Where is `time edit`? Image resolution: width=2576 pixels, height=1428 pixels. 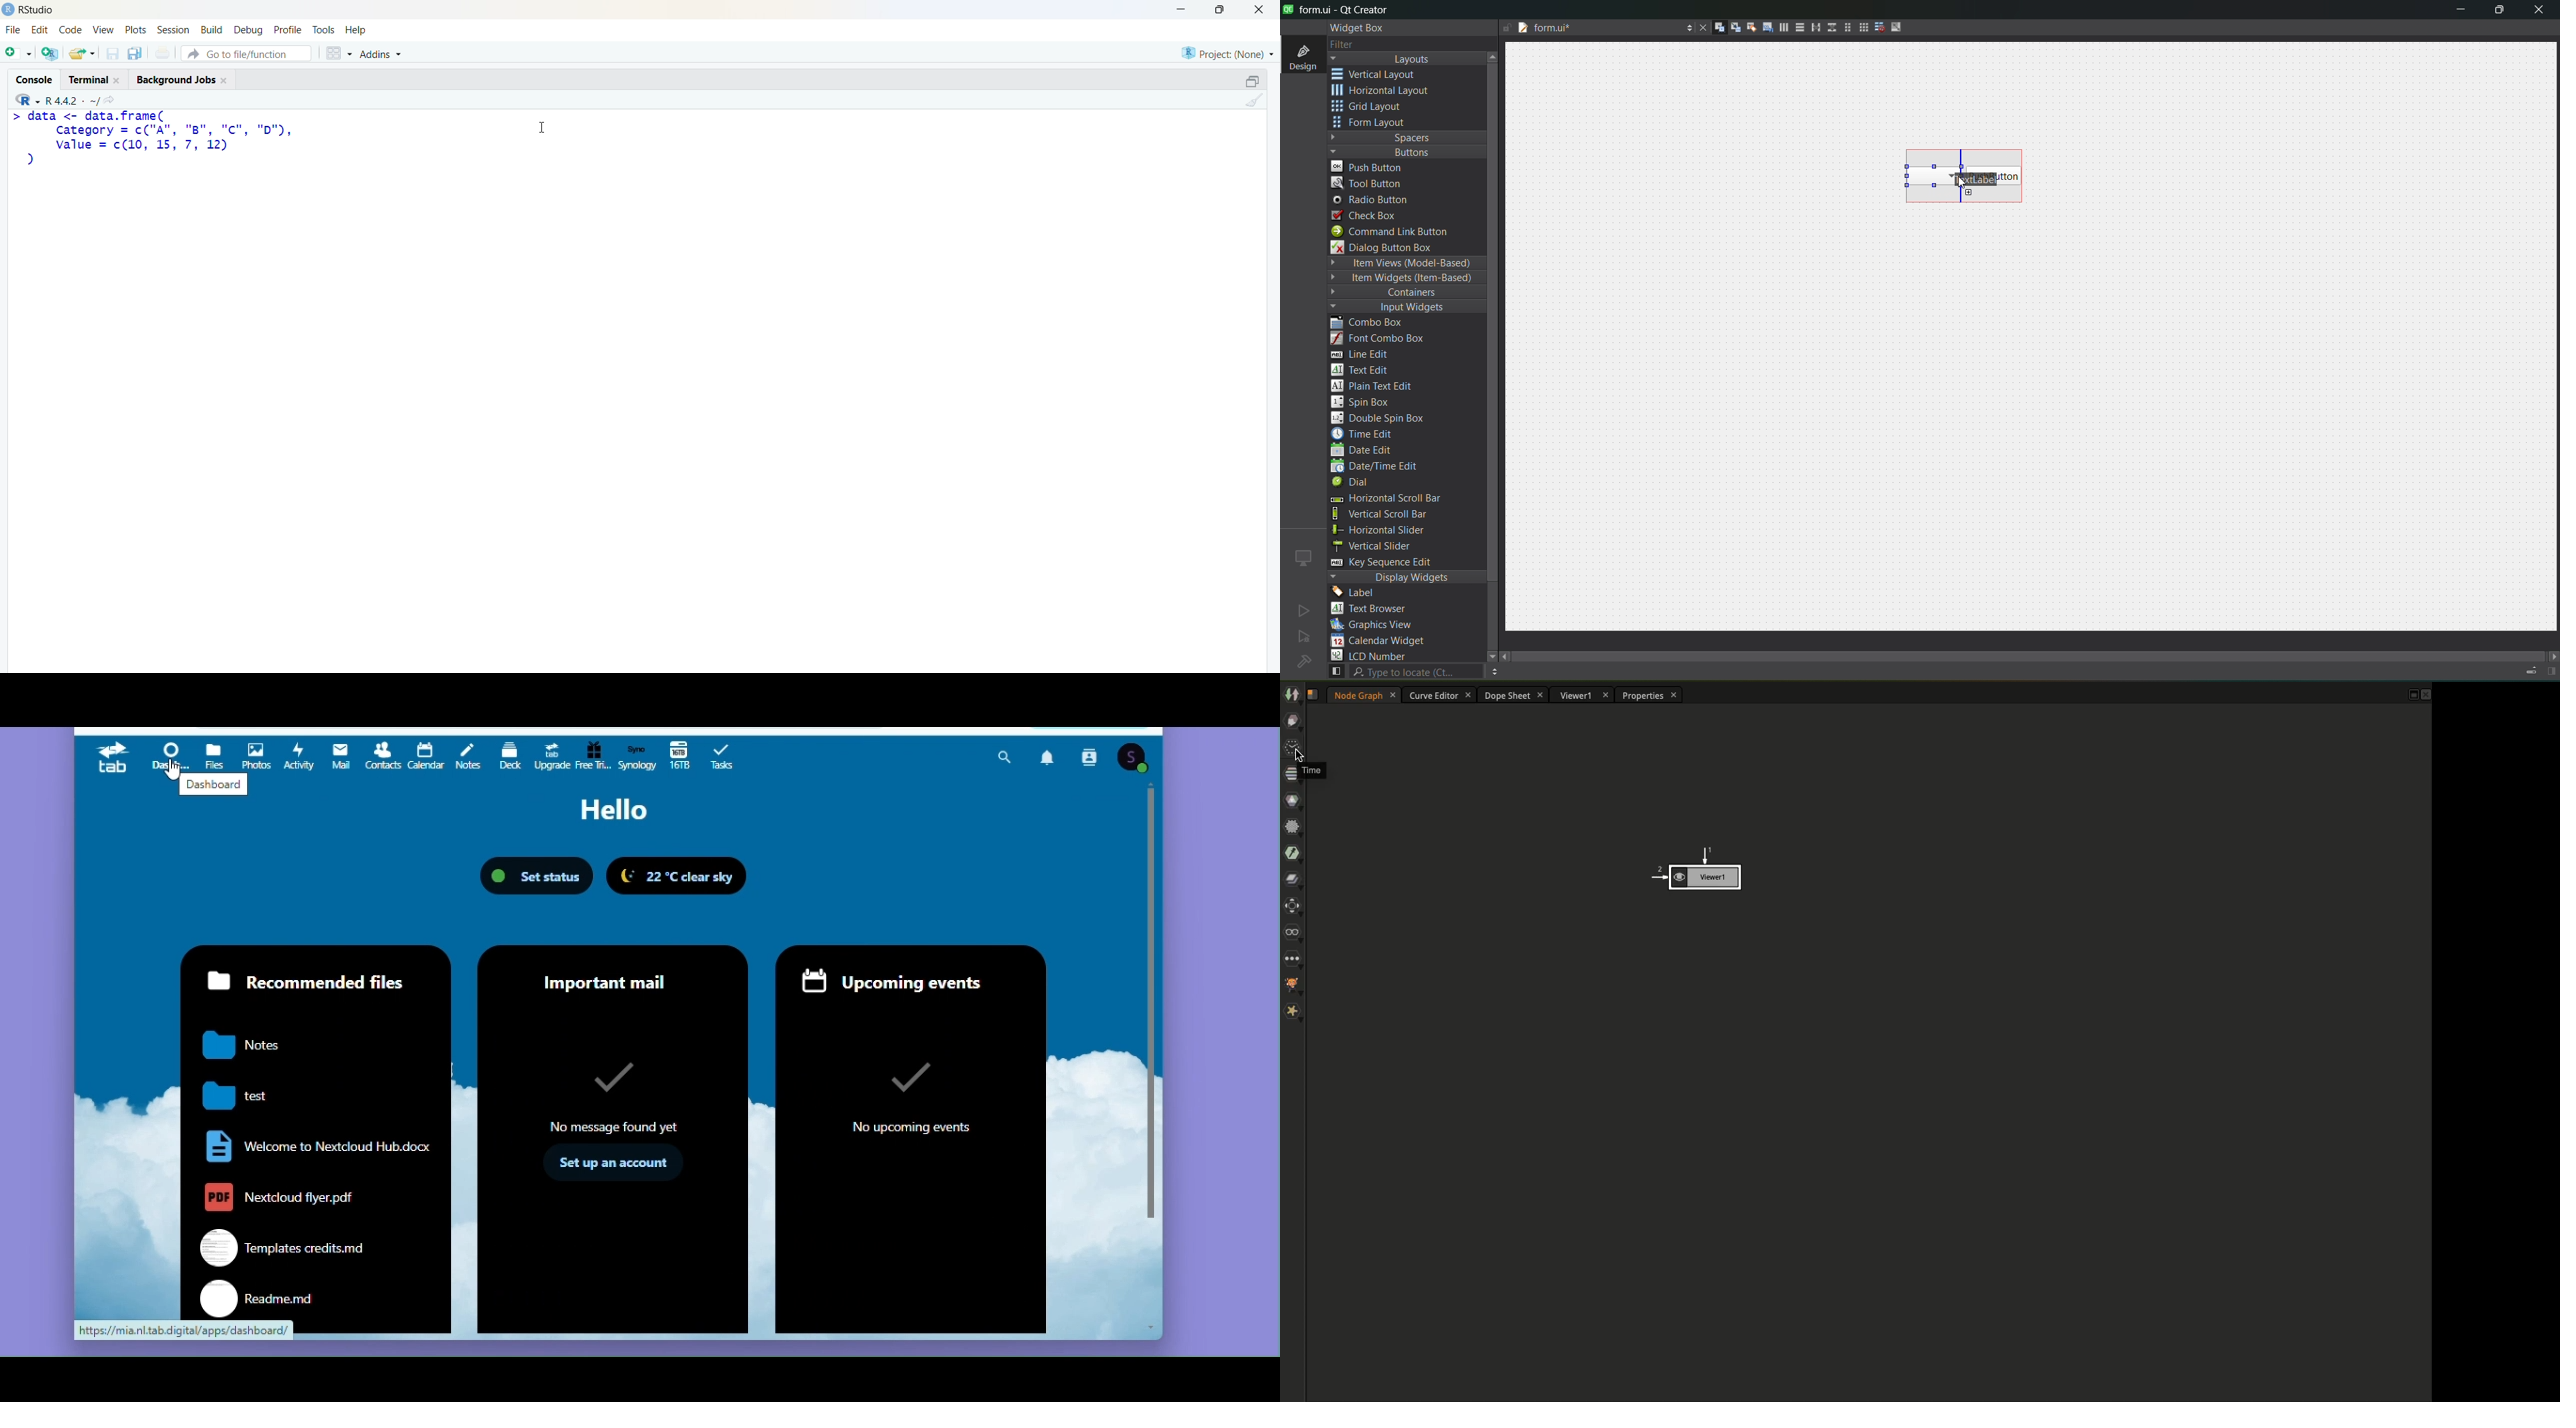 time edit is located at coordinates (1367, 434).